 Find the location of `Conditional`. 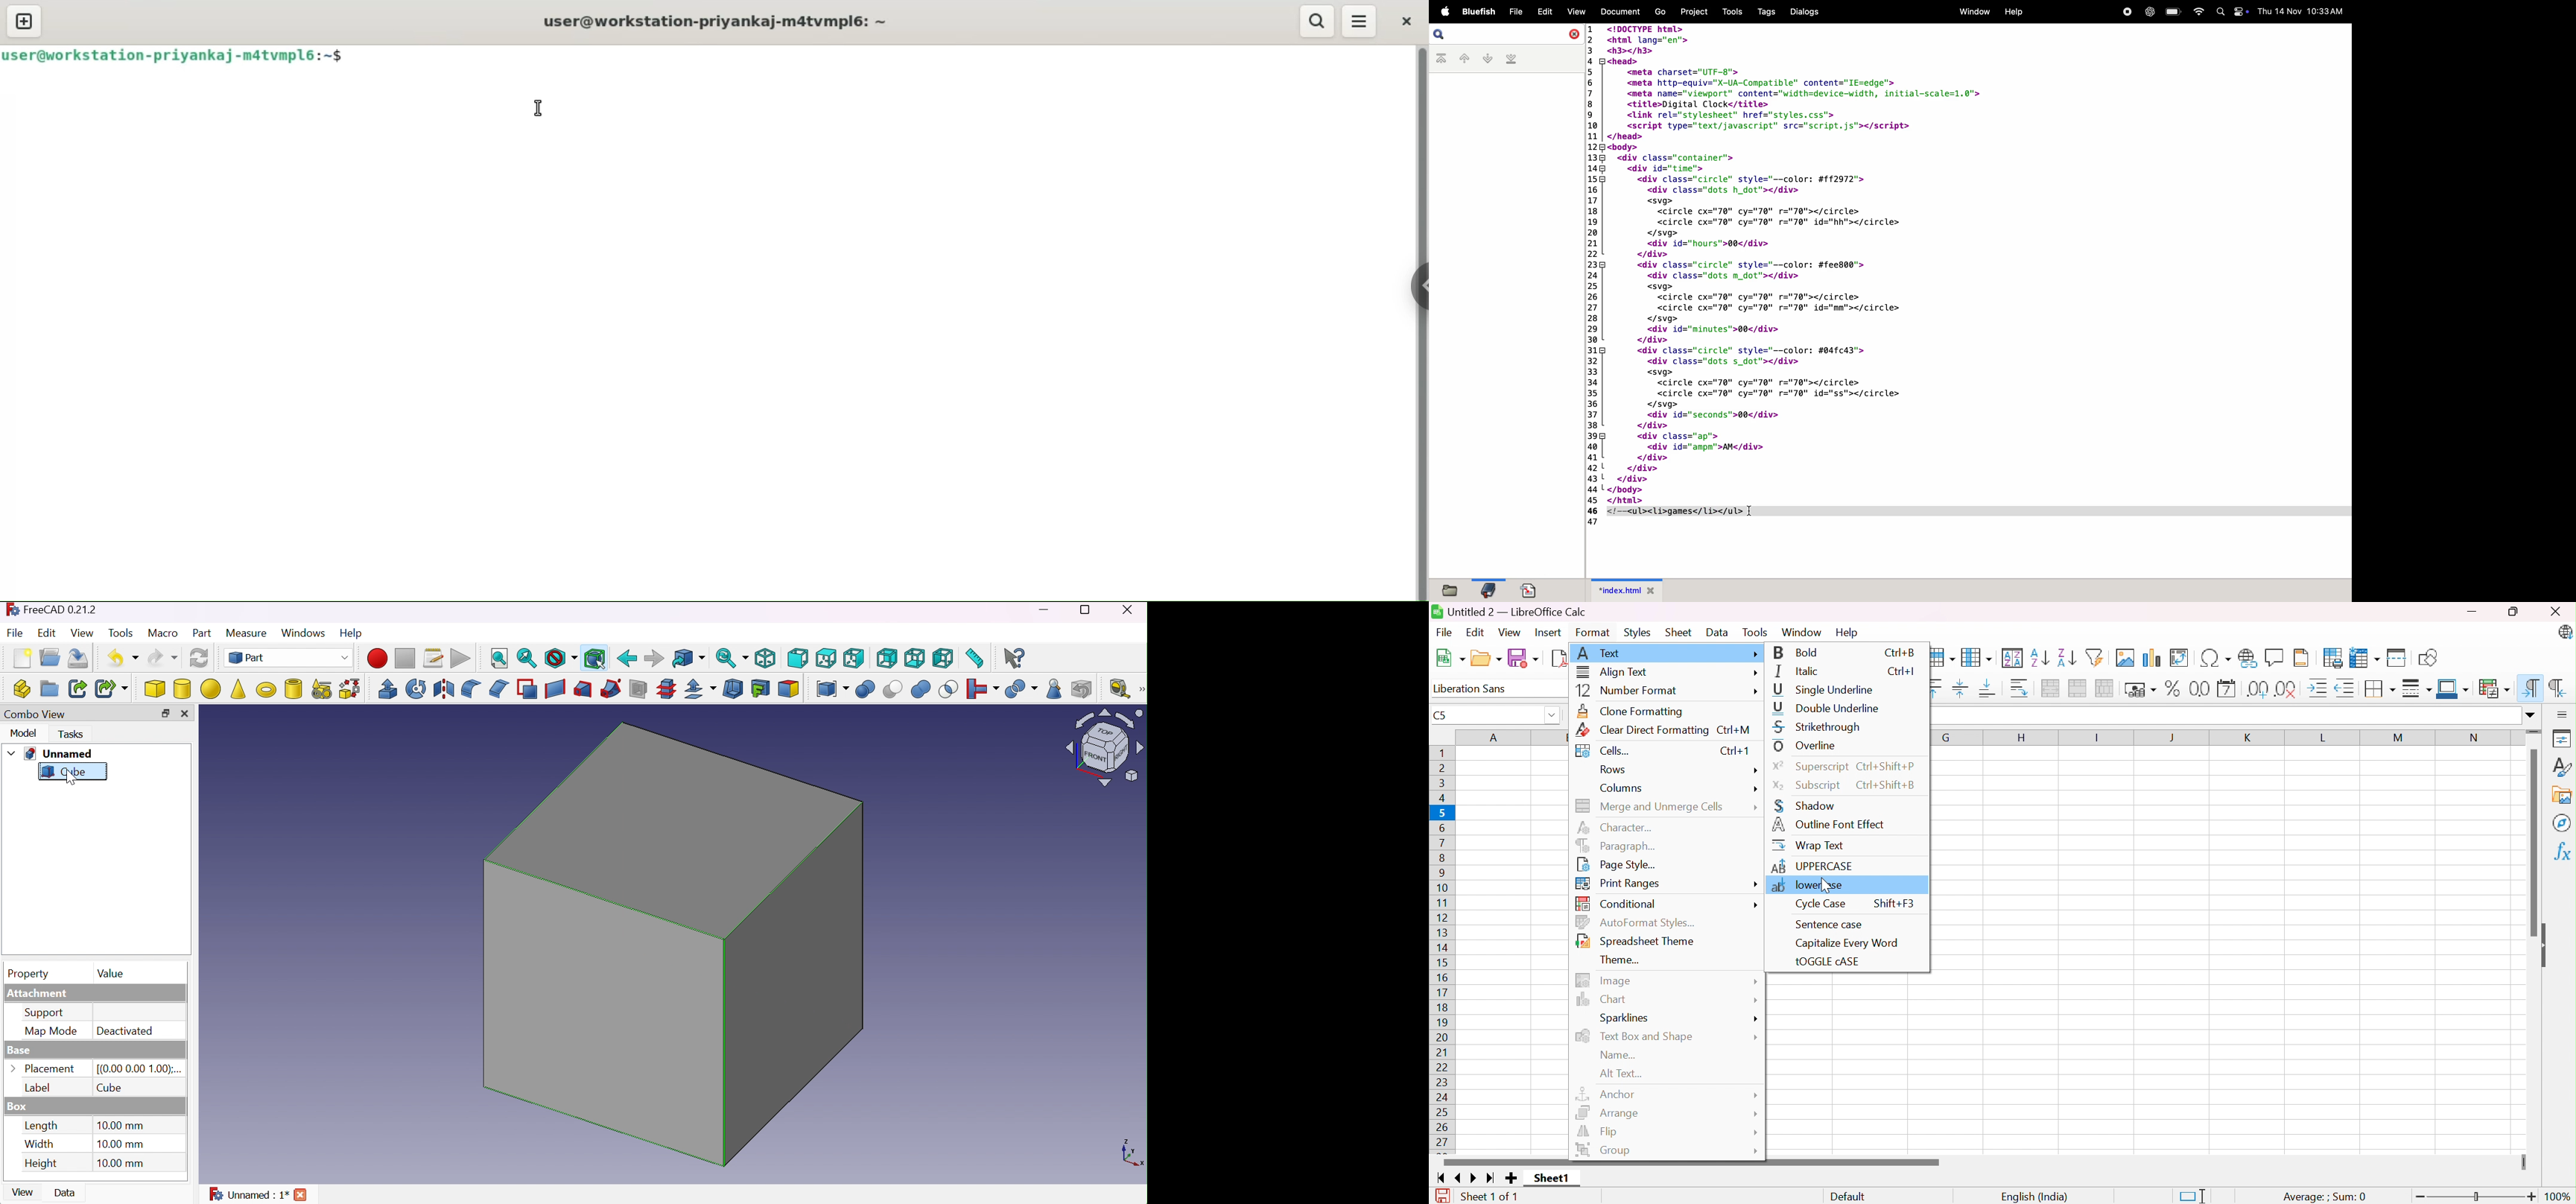

Conditional is located at coordinates (2495, 688).